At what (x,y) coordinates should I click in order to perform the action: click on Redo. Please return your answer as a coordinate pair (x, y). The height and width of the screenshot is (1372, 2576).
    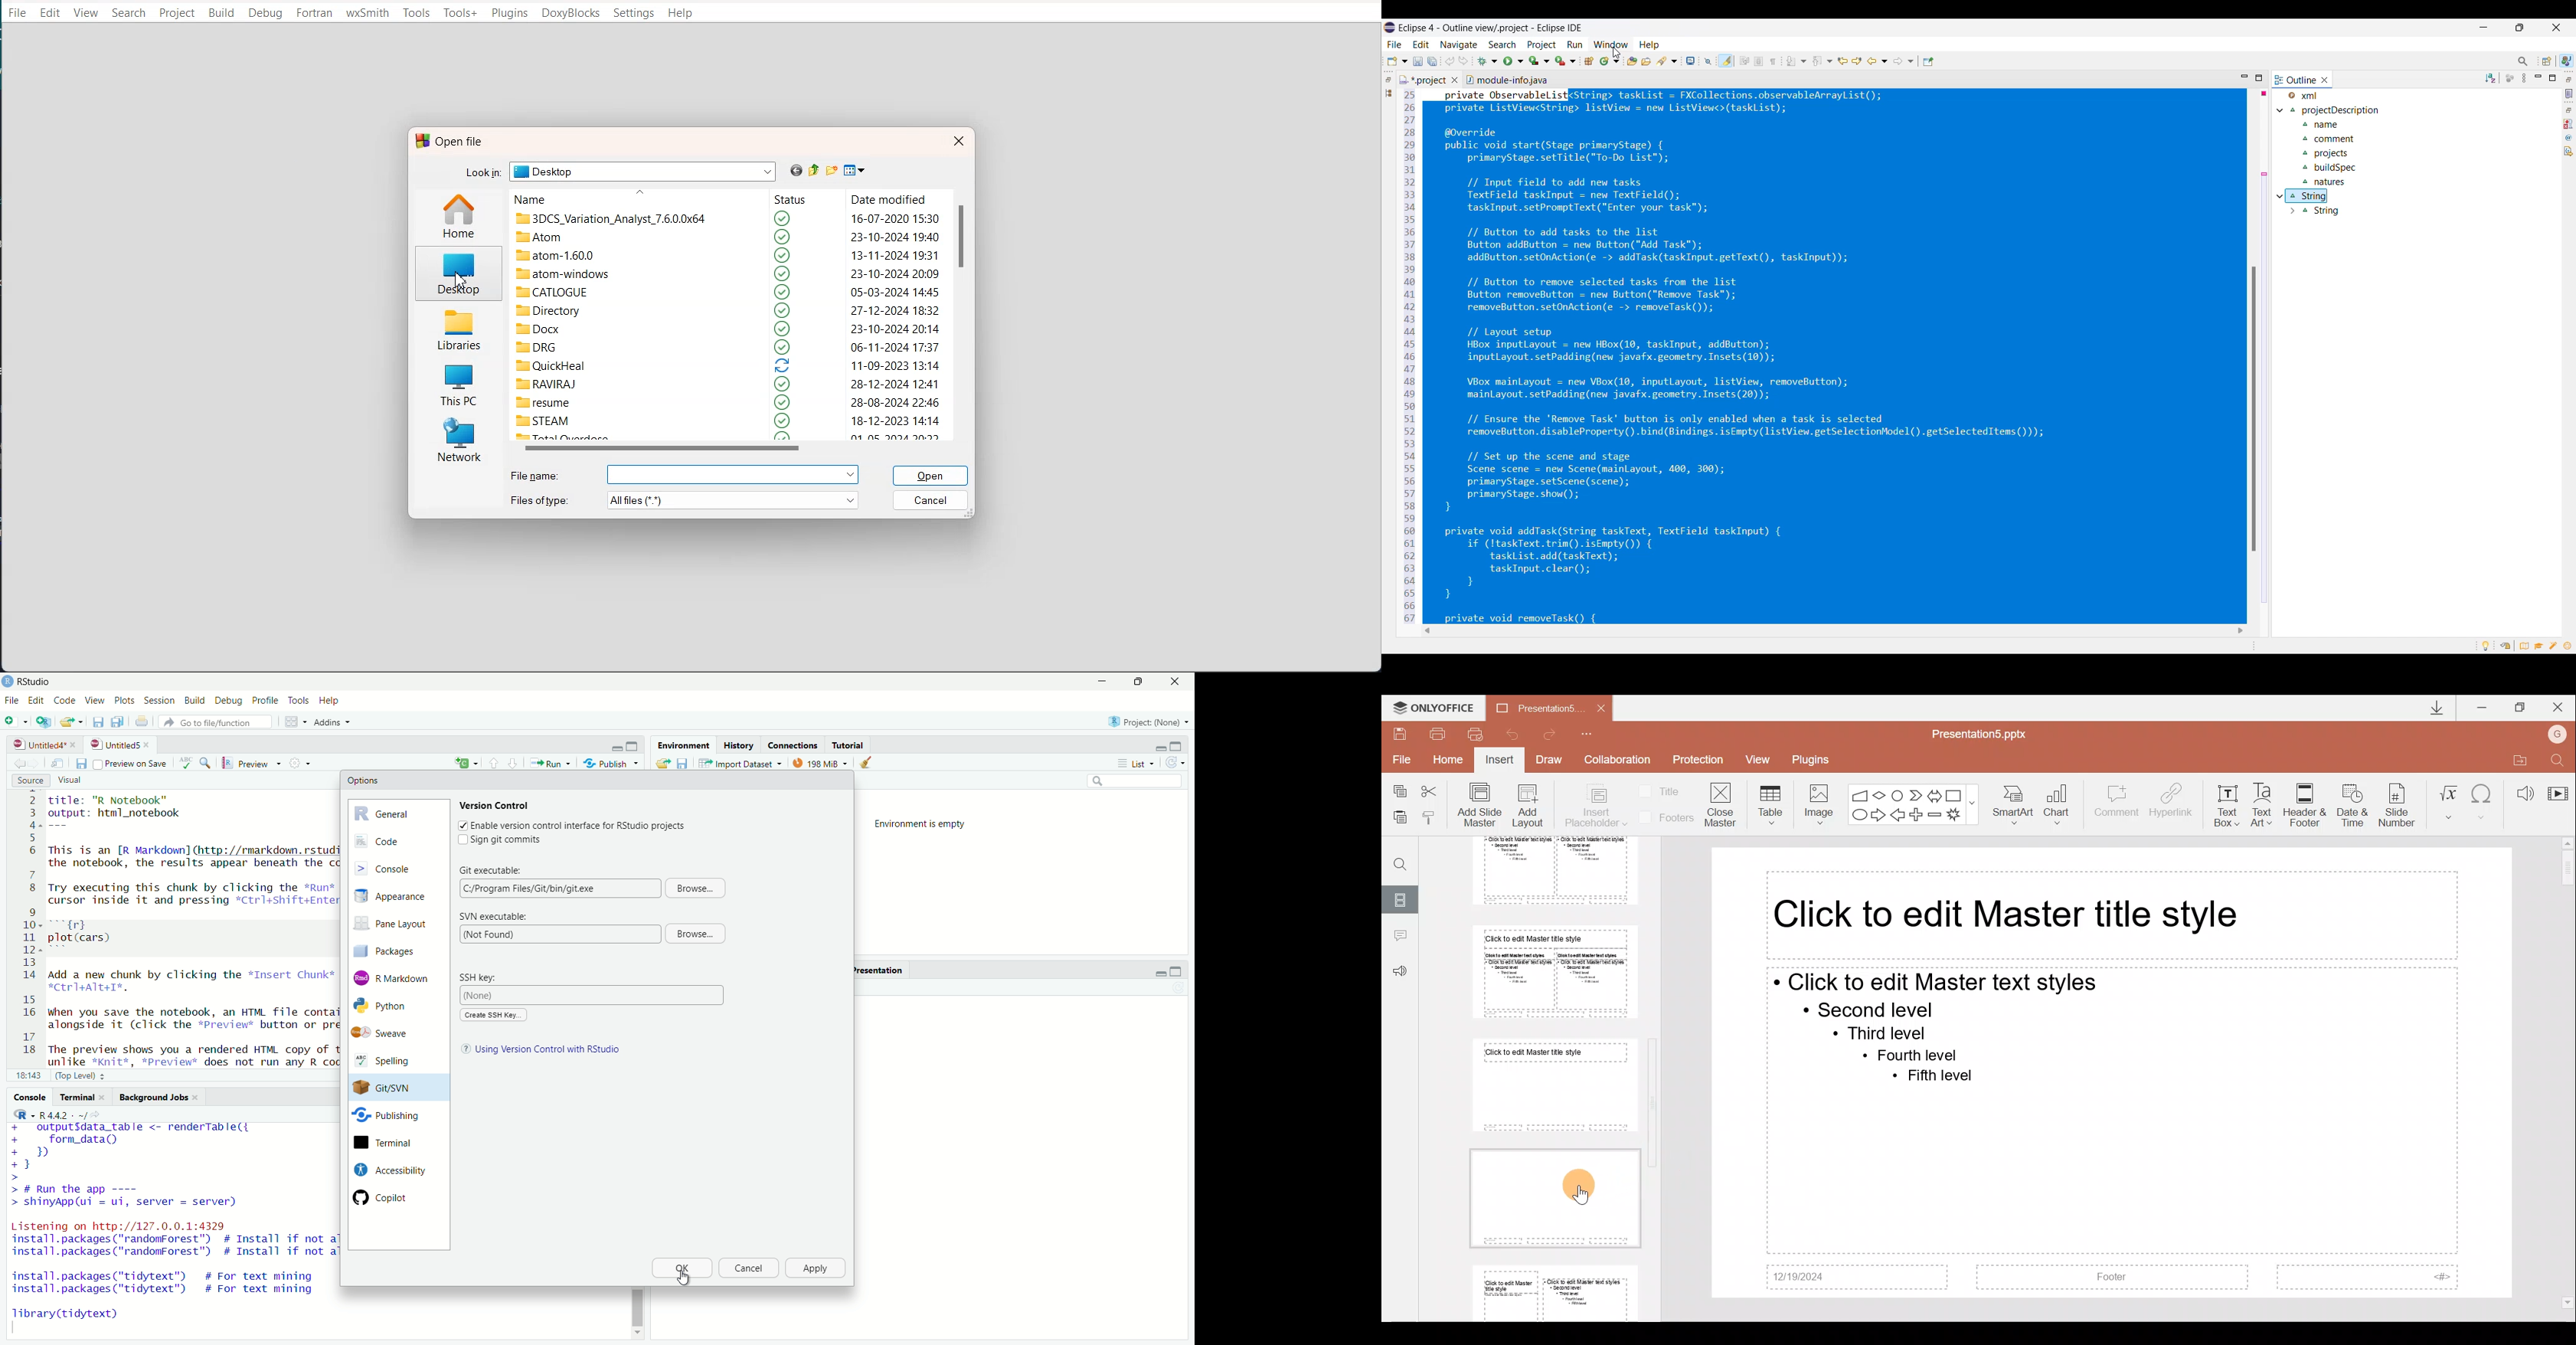
    Looking at the image, I should click on (1554, 734).